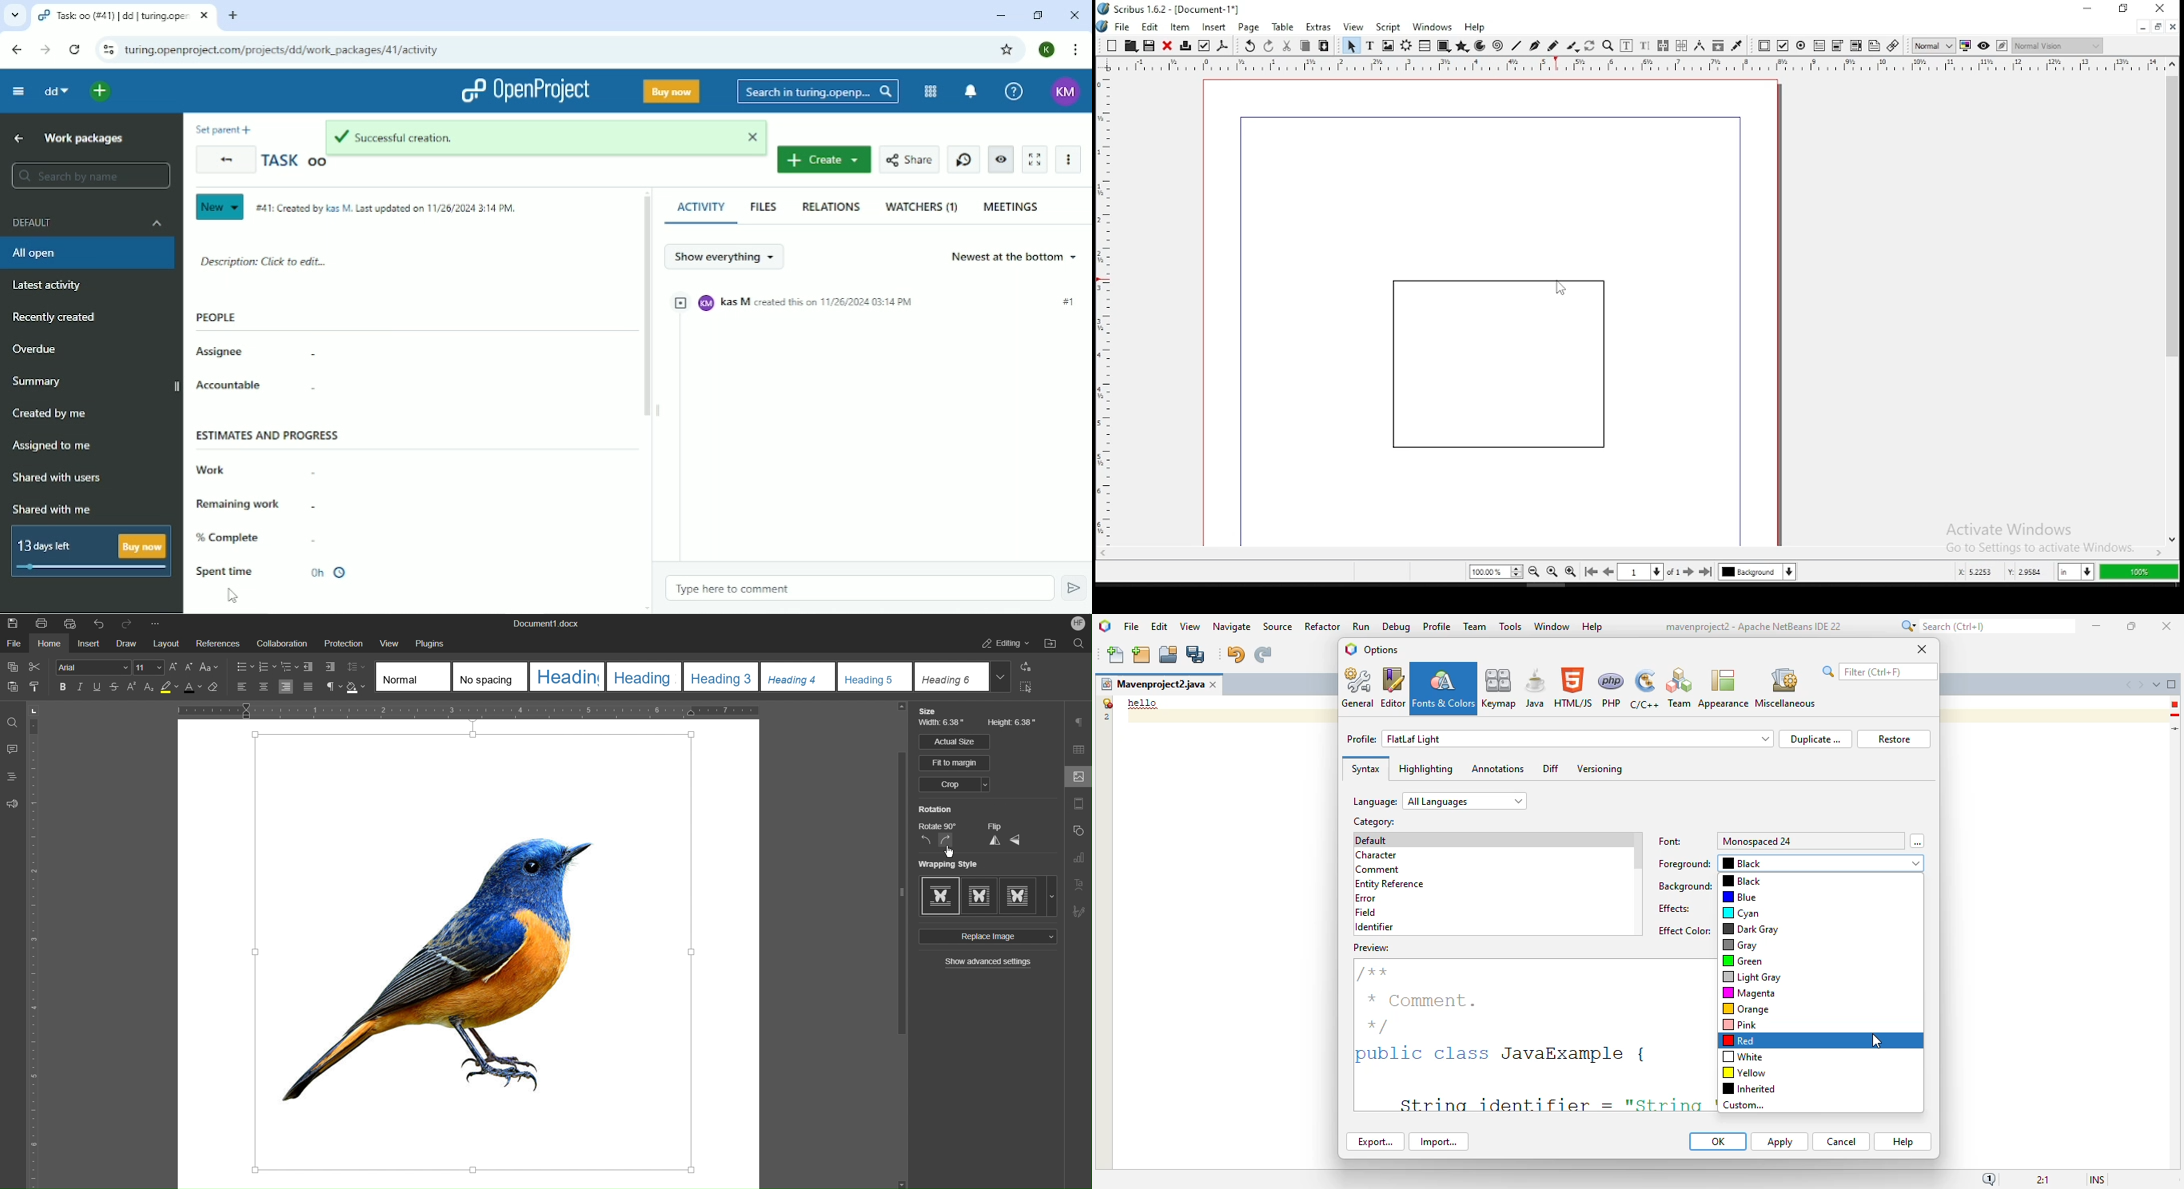 This screenshot has width=2184, height=1204. What do you see at coordinates (1185, 46) in the screenshot?
I see `printer` at bounding box center [1185, 46].